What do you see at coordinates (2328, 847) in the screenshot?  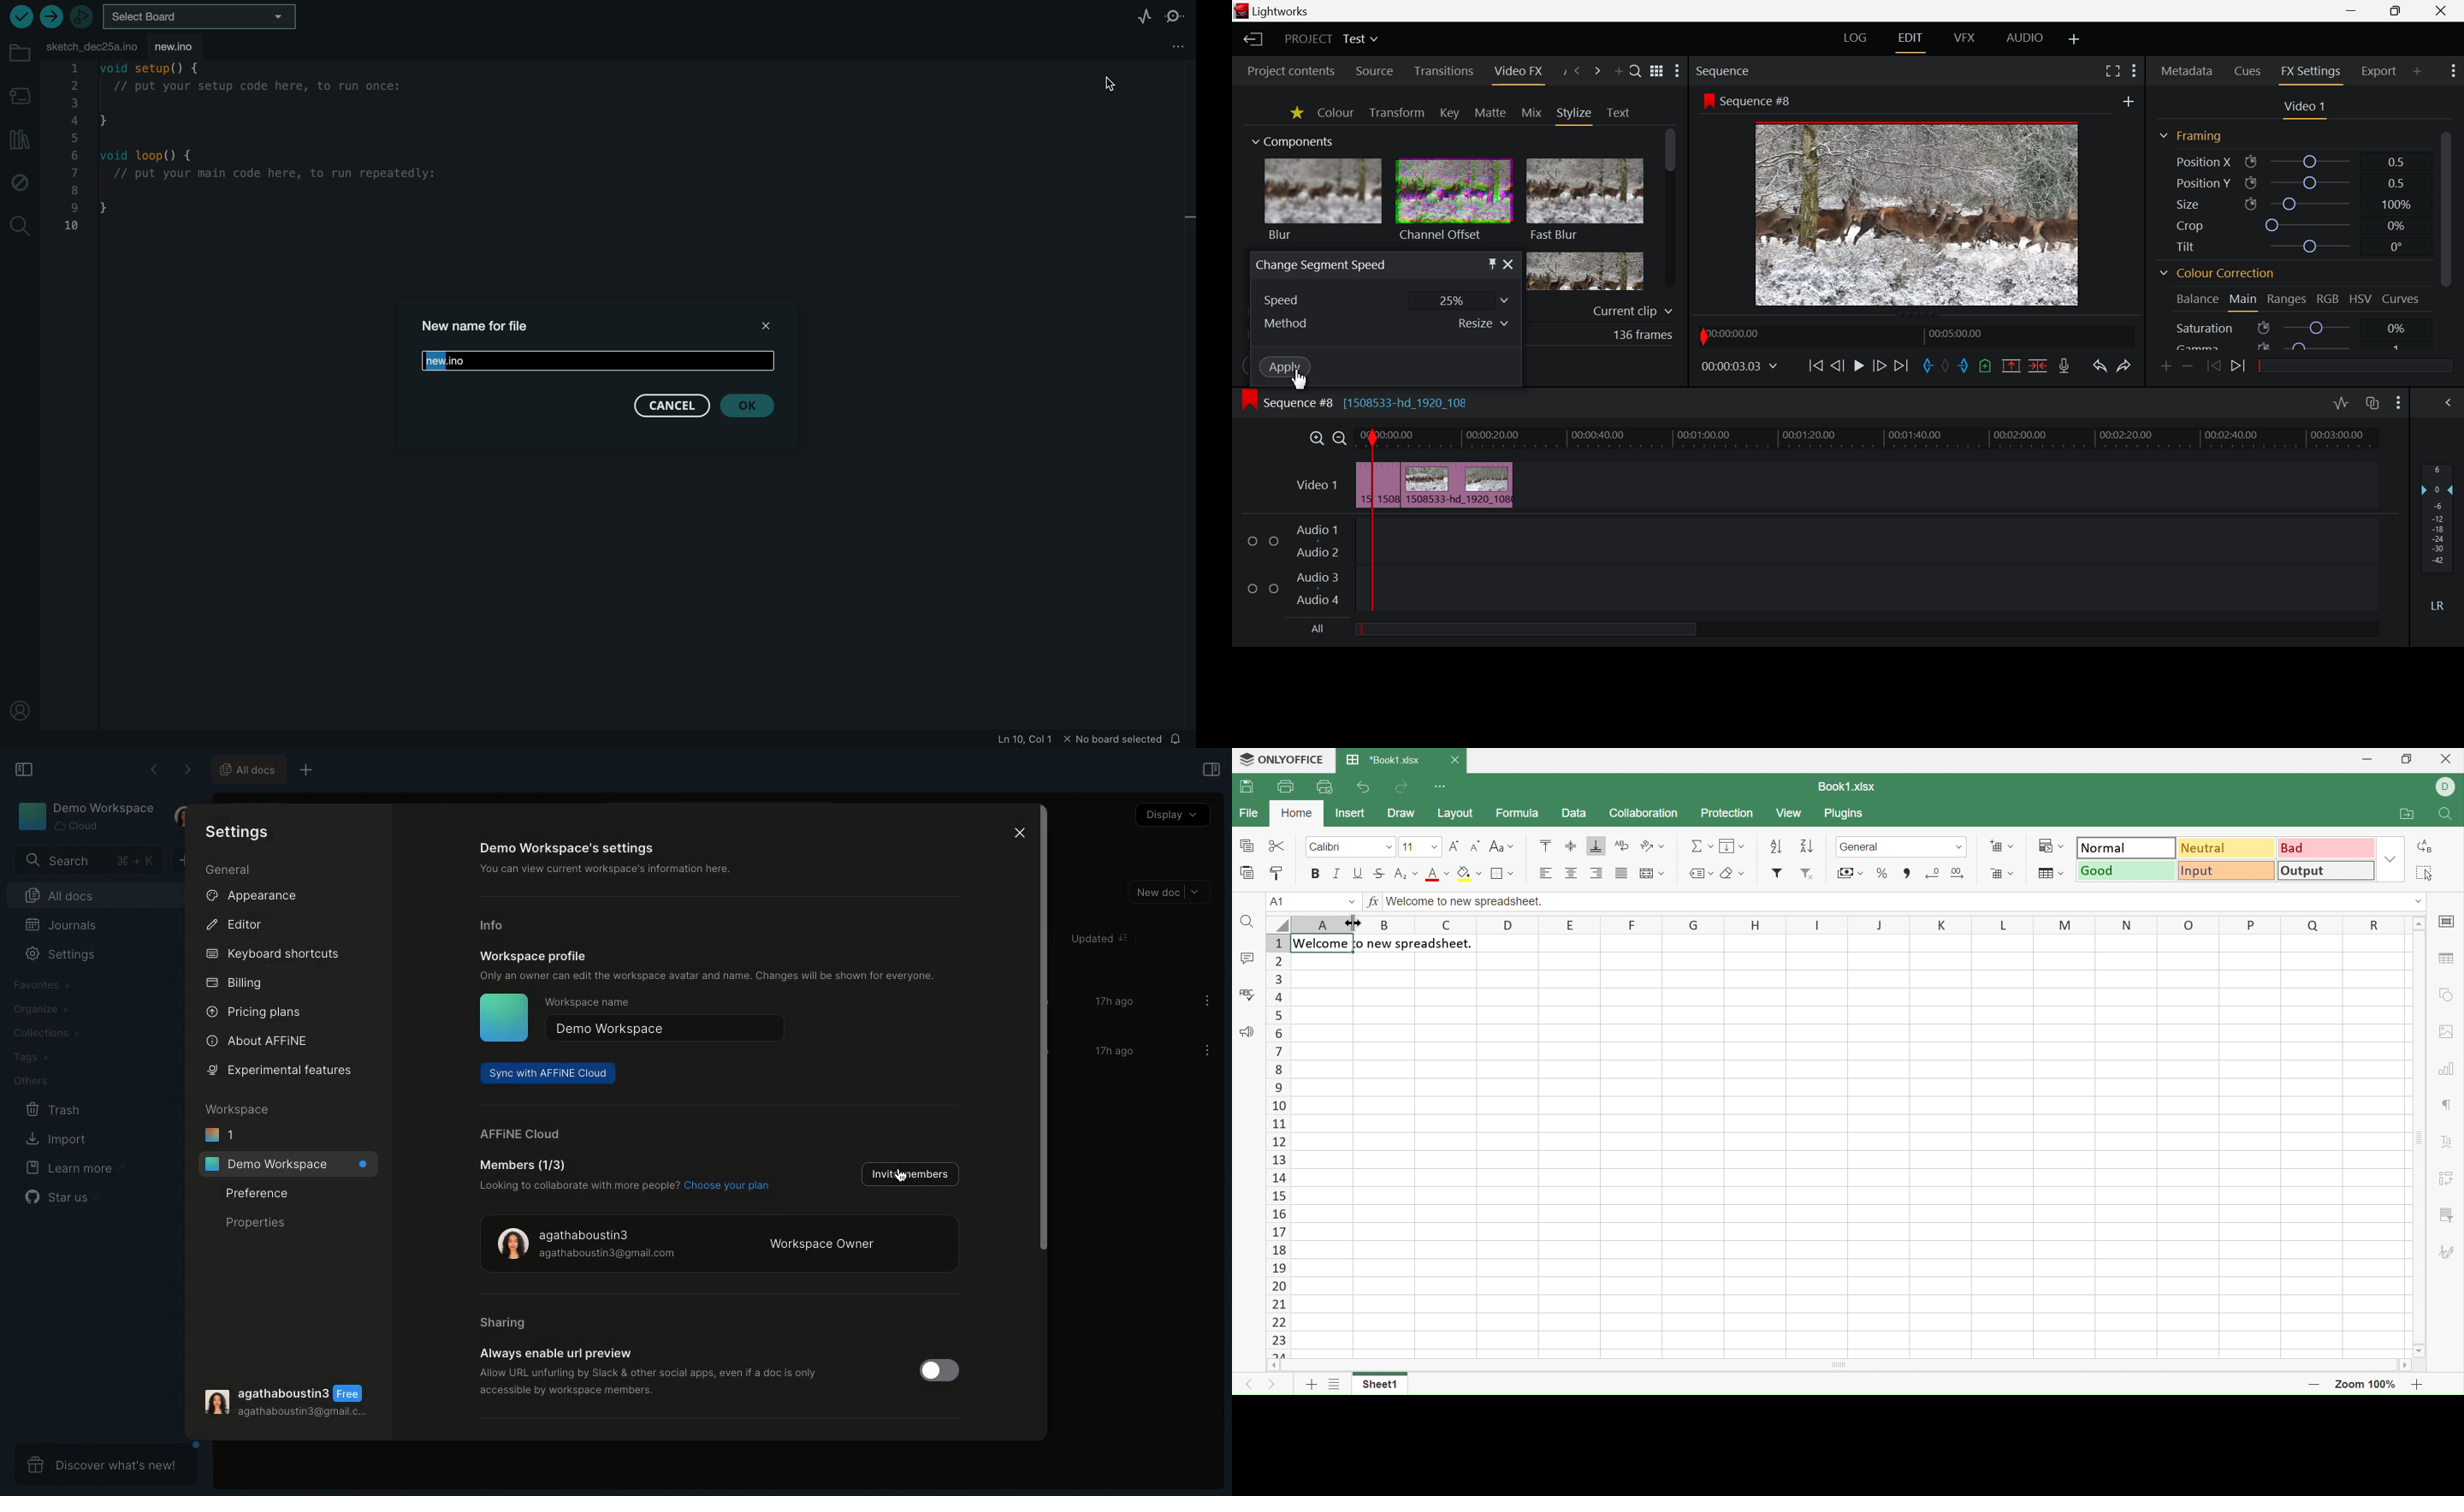 I see `Bad` at bounding box center [2328, 847].